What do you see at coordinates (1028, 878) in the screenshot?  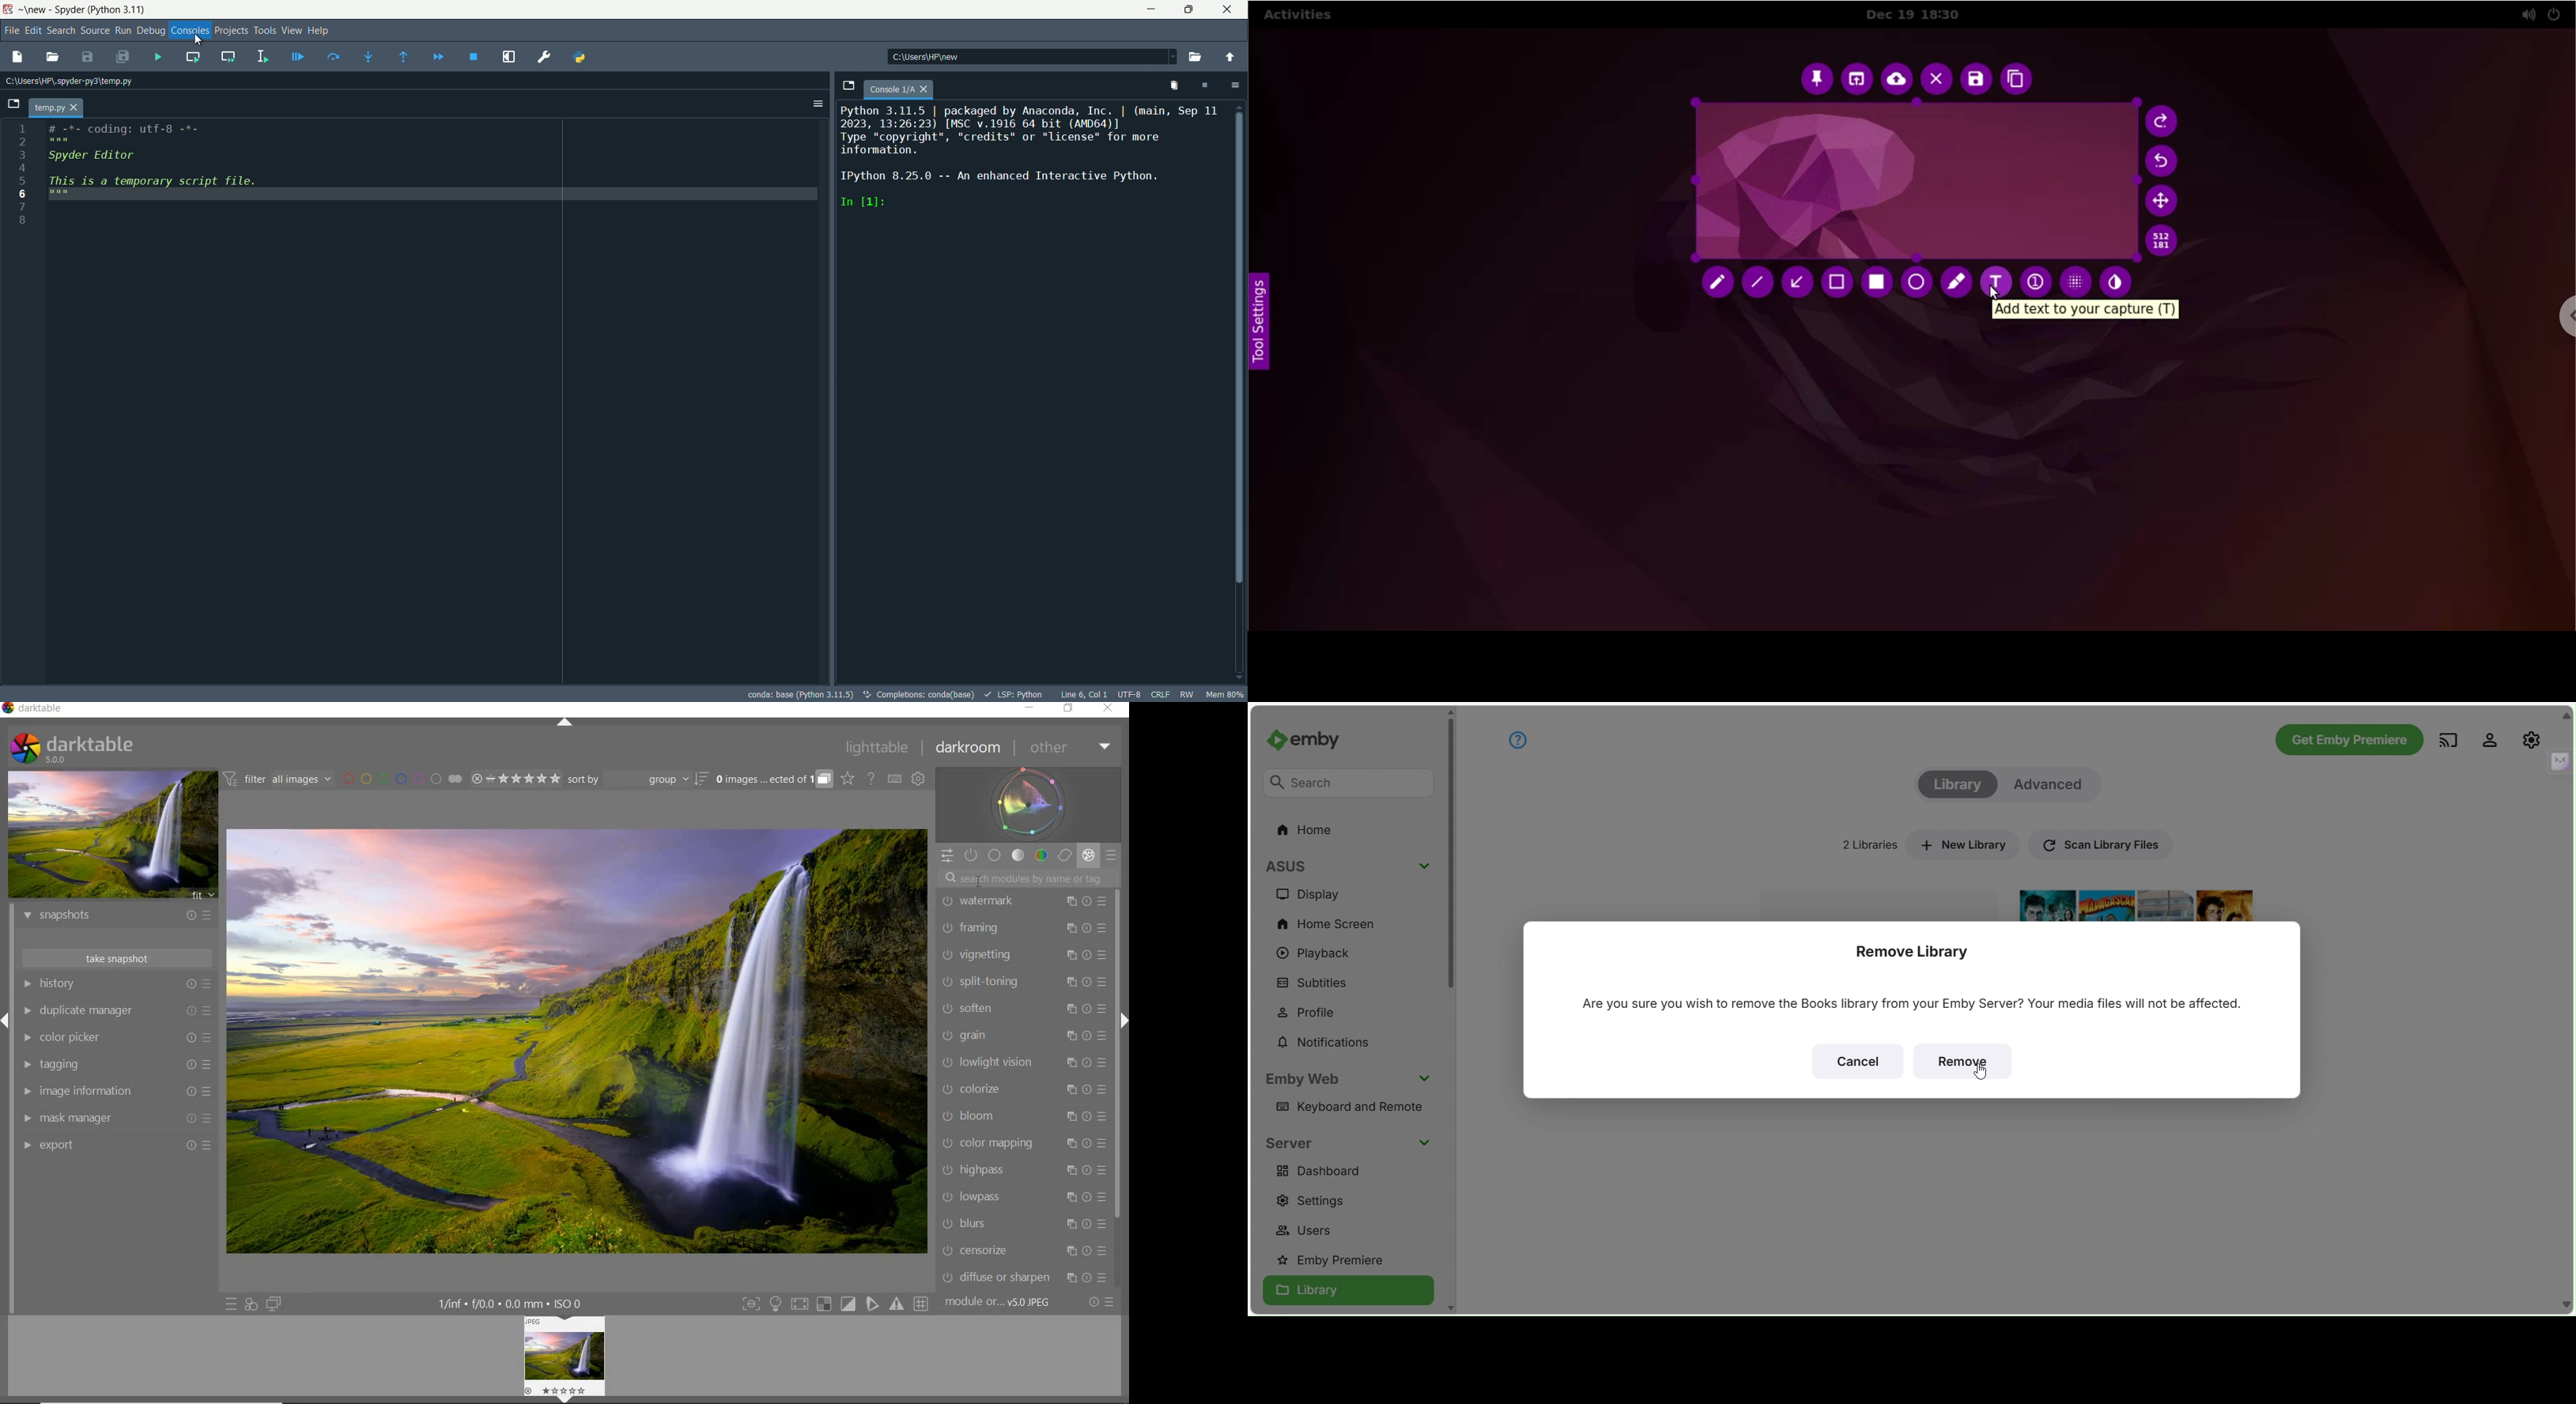 I see `SEARCH MODULE BY NAME` at bounding box center [1028, 878].